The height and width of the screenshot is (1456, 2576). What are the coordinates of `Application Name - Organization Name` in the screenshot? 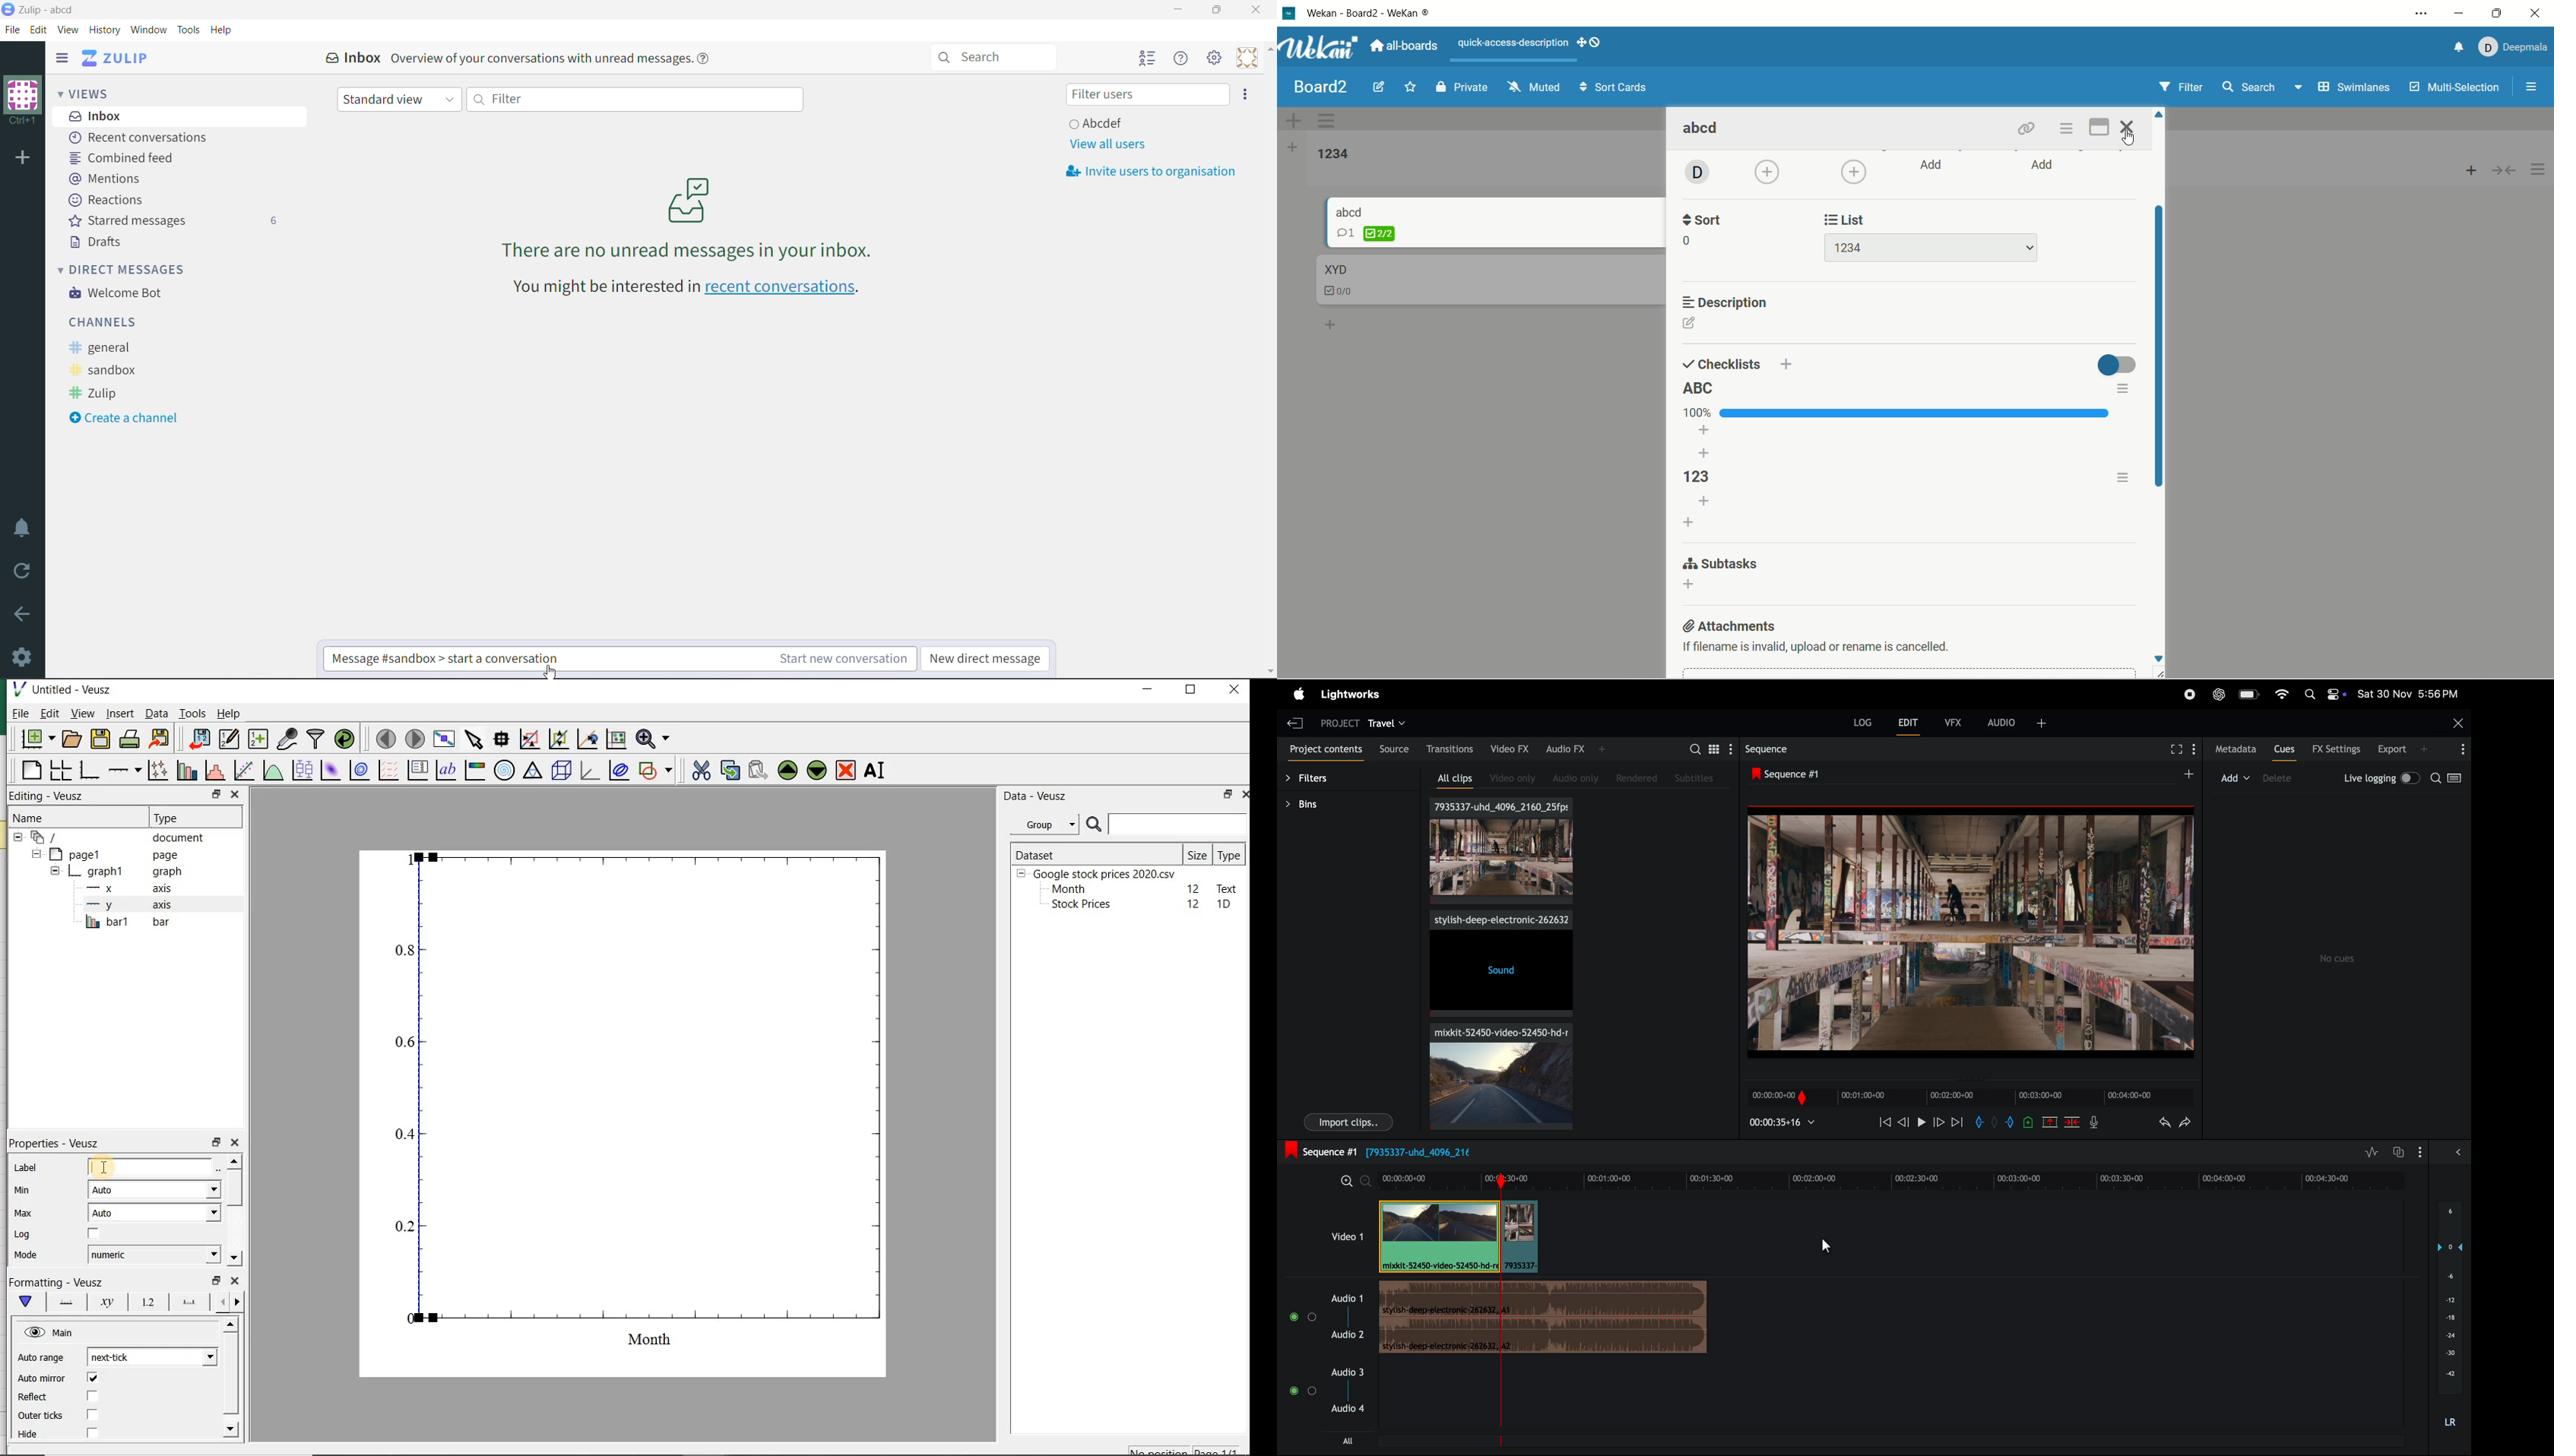 It's located at (55, 9).